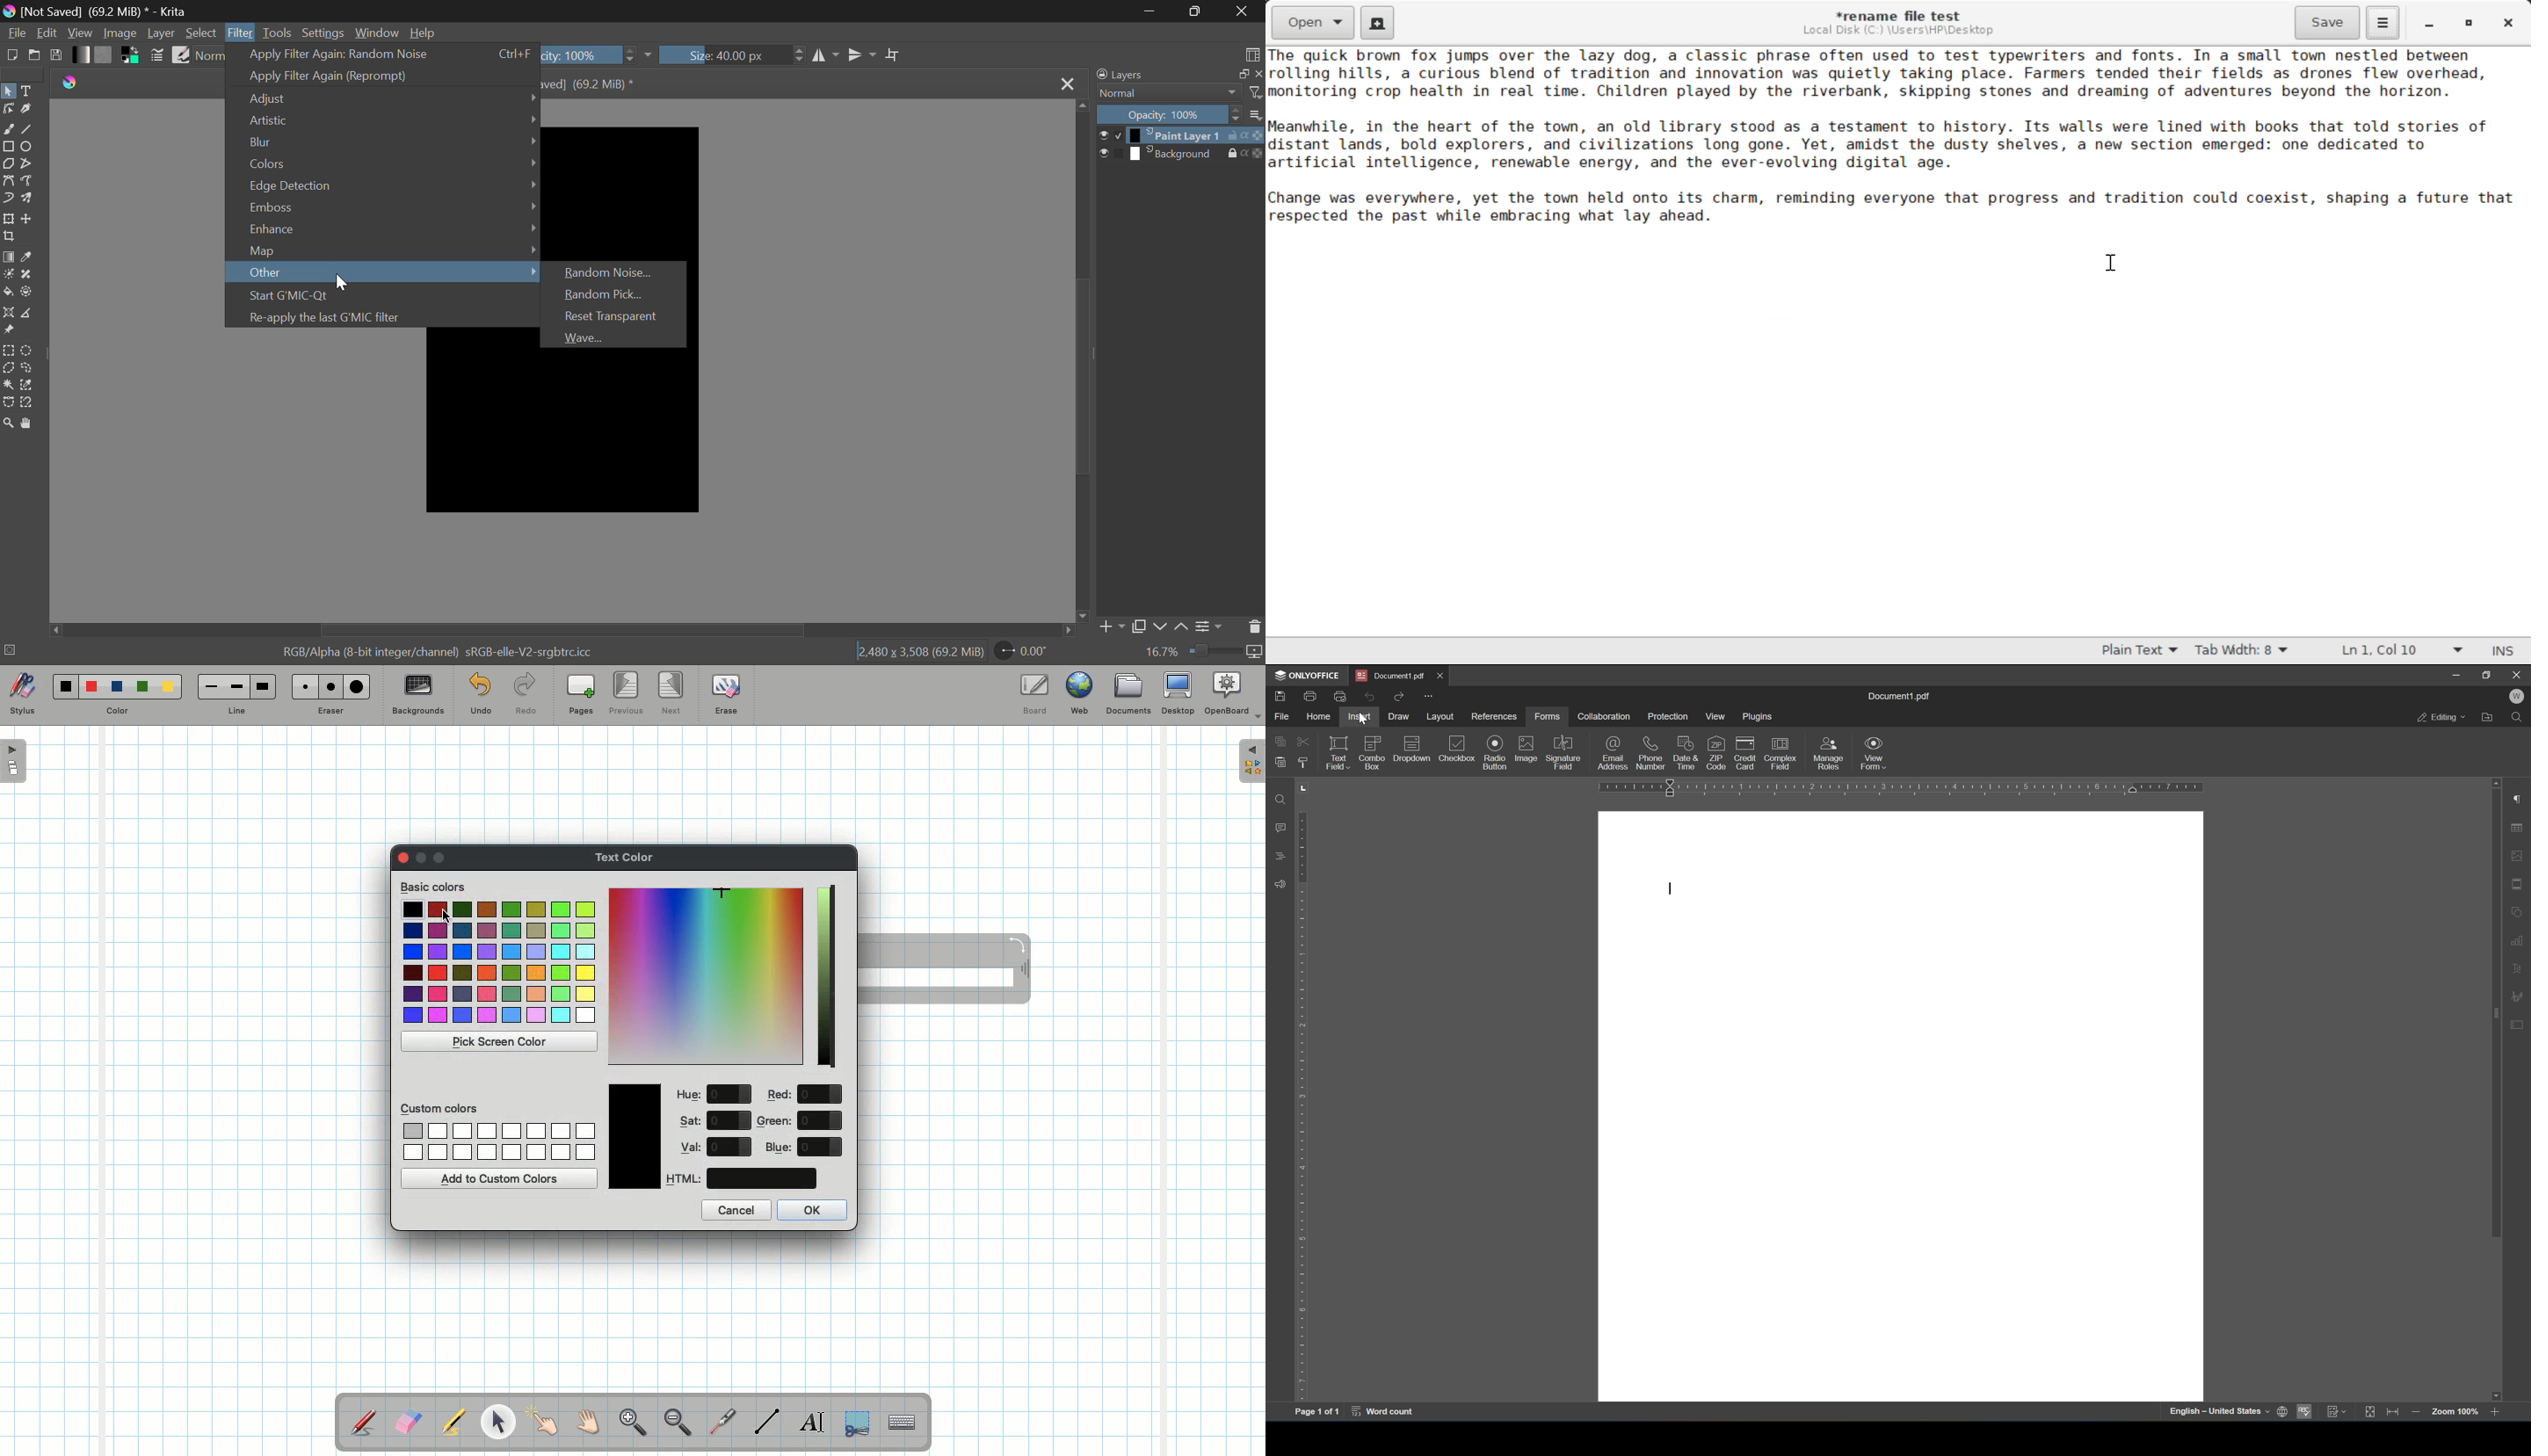  Describe the element at coordinates (8, 92) in the screenshot. I see `Select` at that location.